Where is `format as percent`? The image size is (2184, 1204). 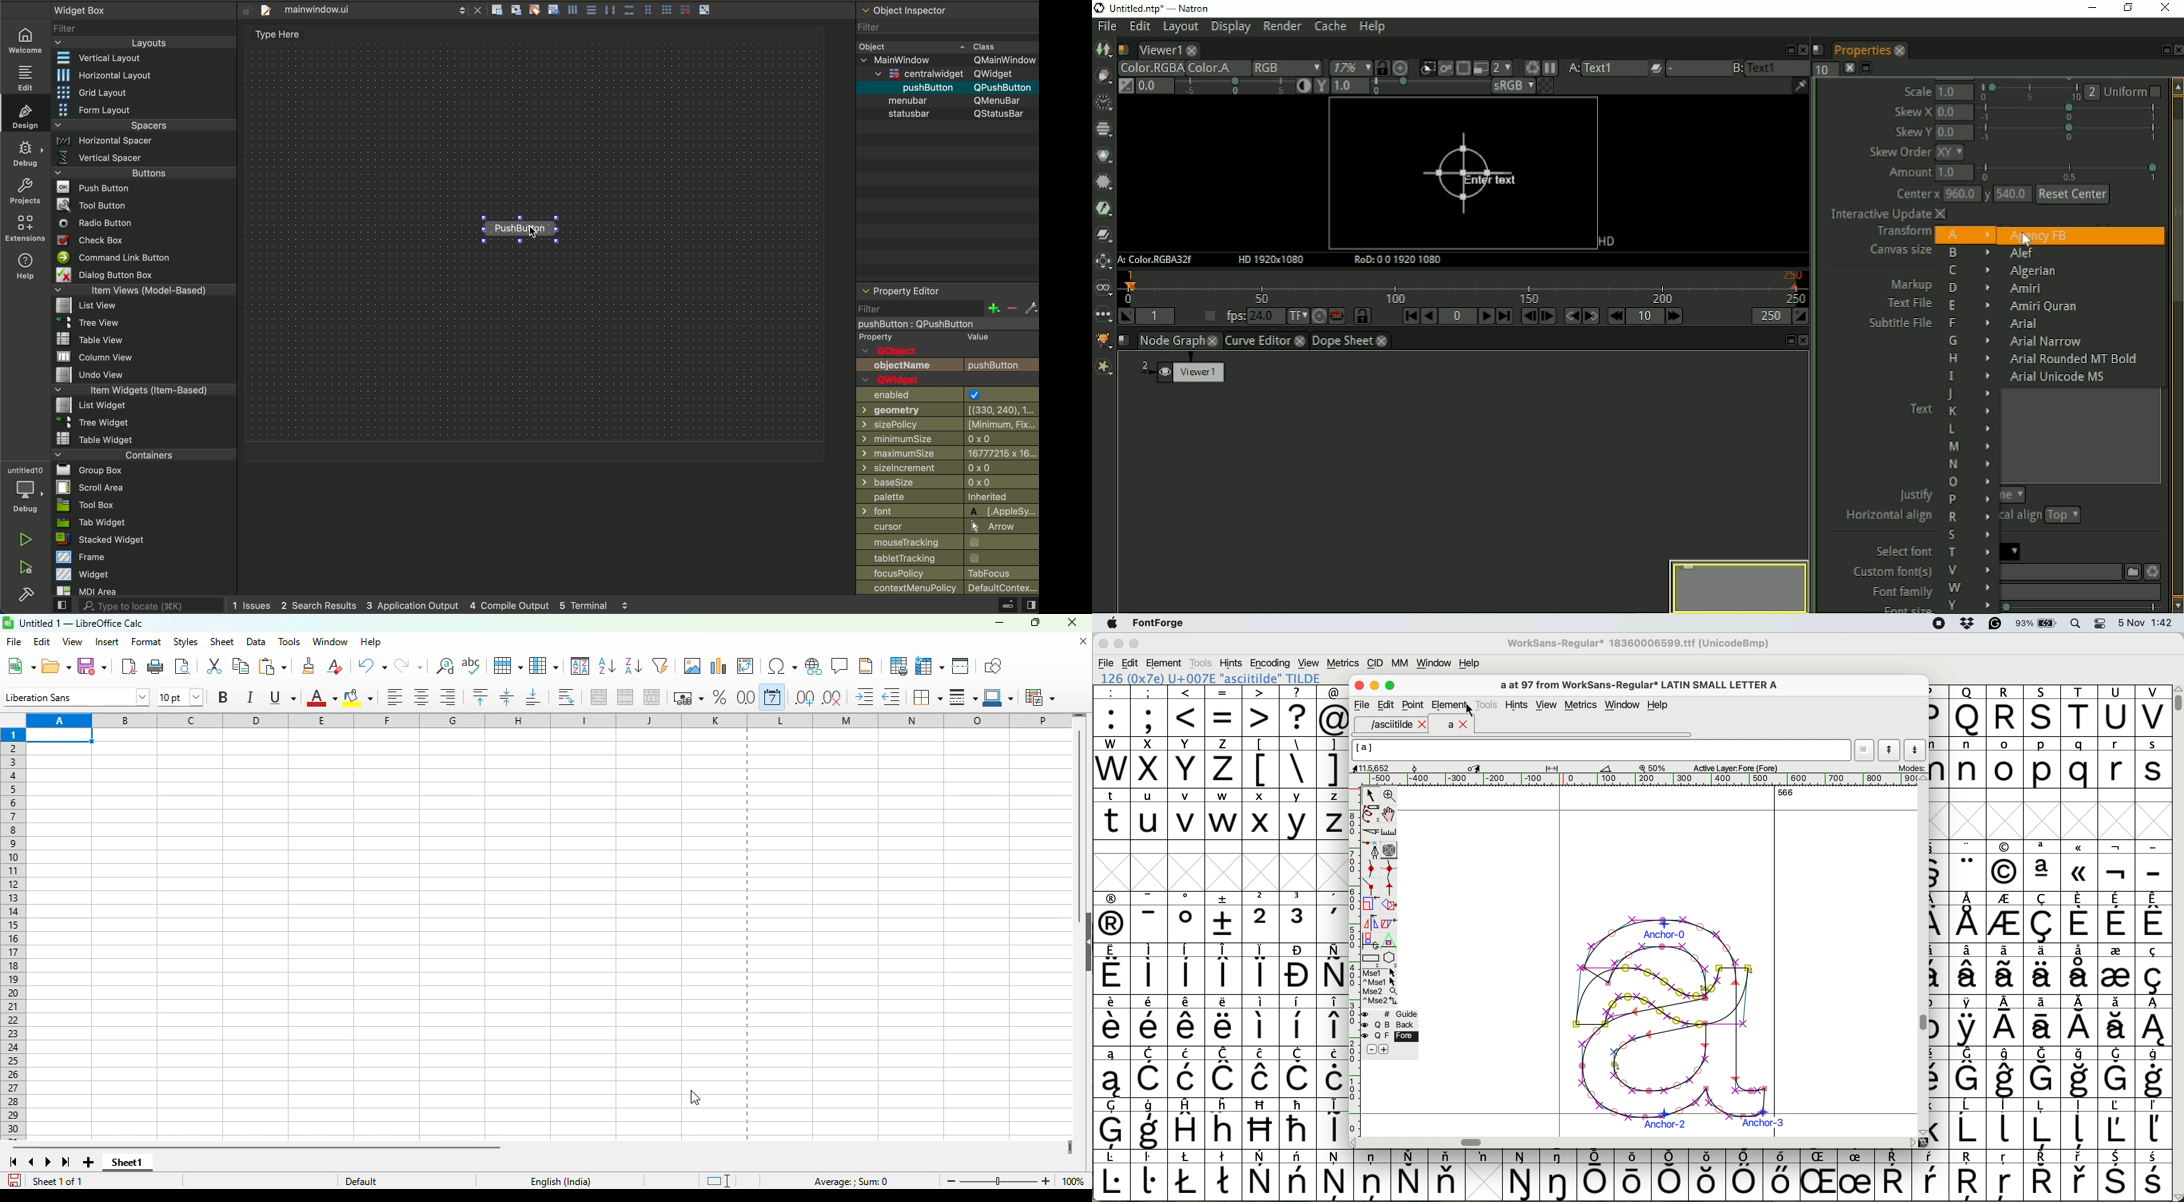 format as percent is located at coordinates (720, 697).